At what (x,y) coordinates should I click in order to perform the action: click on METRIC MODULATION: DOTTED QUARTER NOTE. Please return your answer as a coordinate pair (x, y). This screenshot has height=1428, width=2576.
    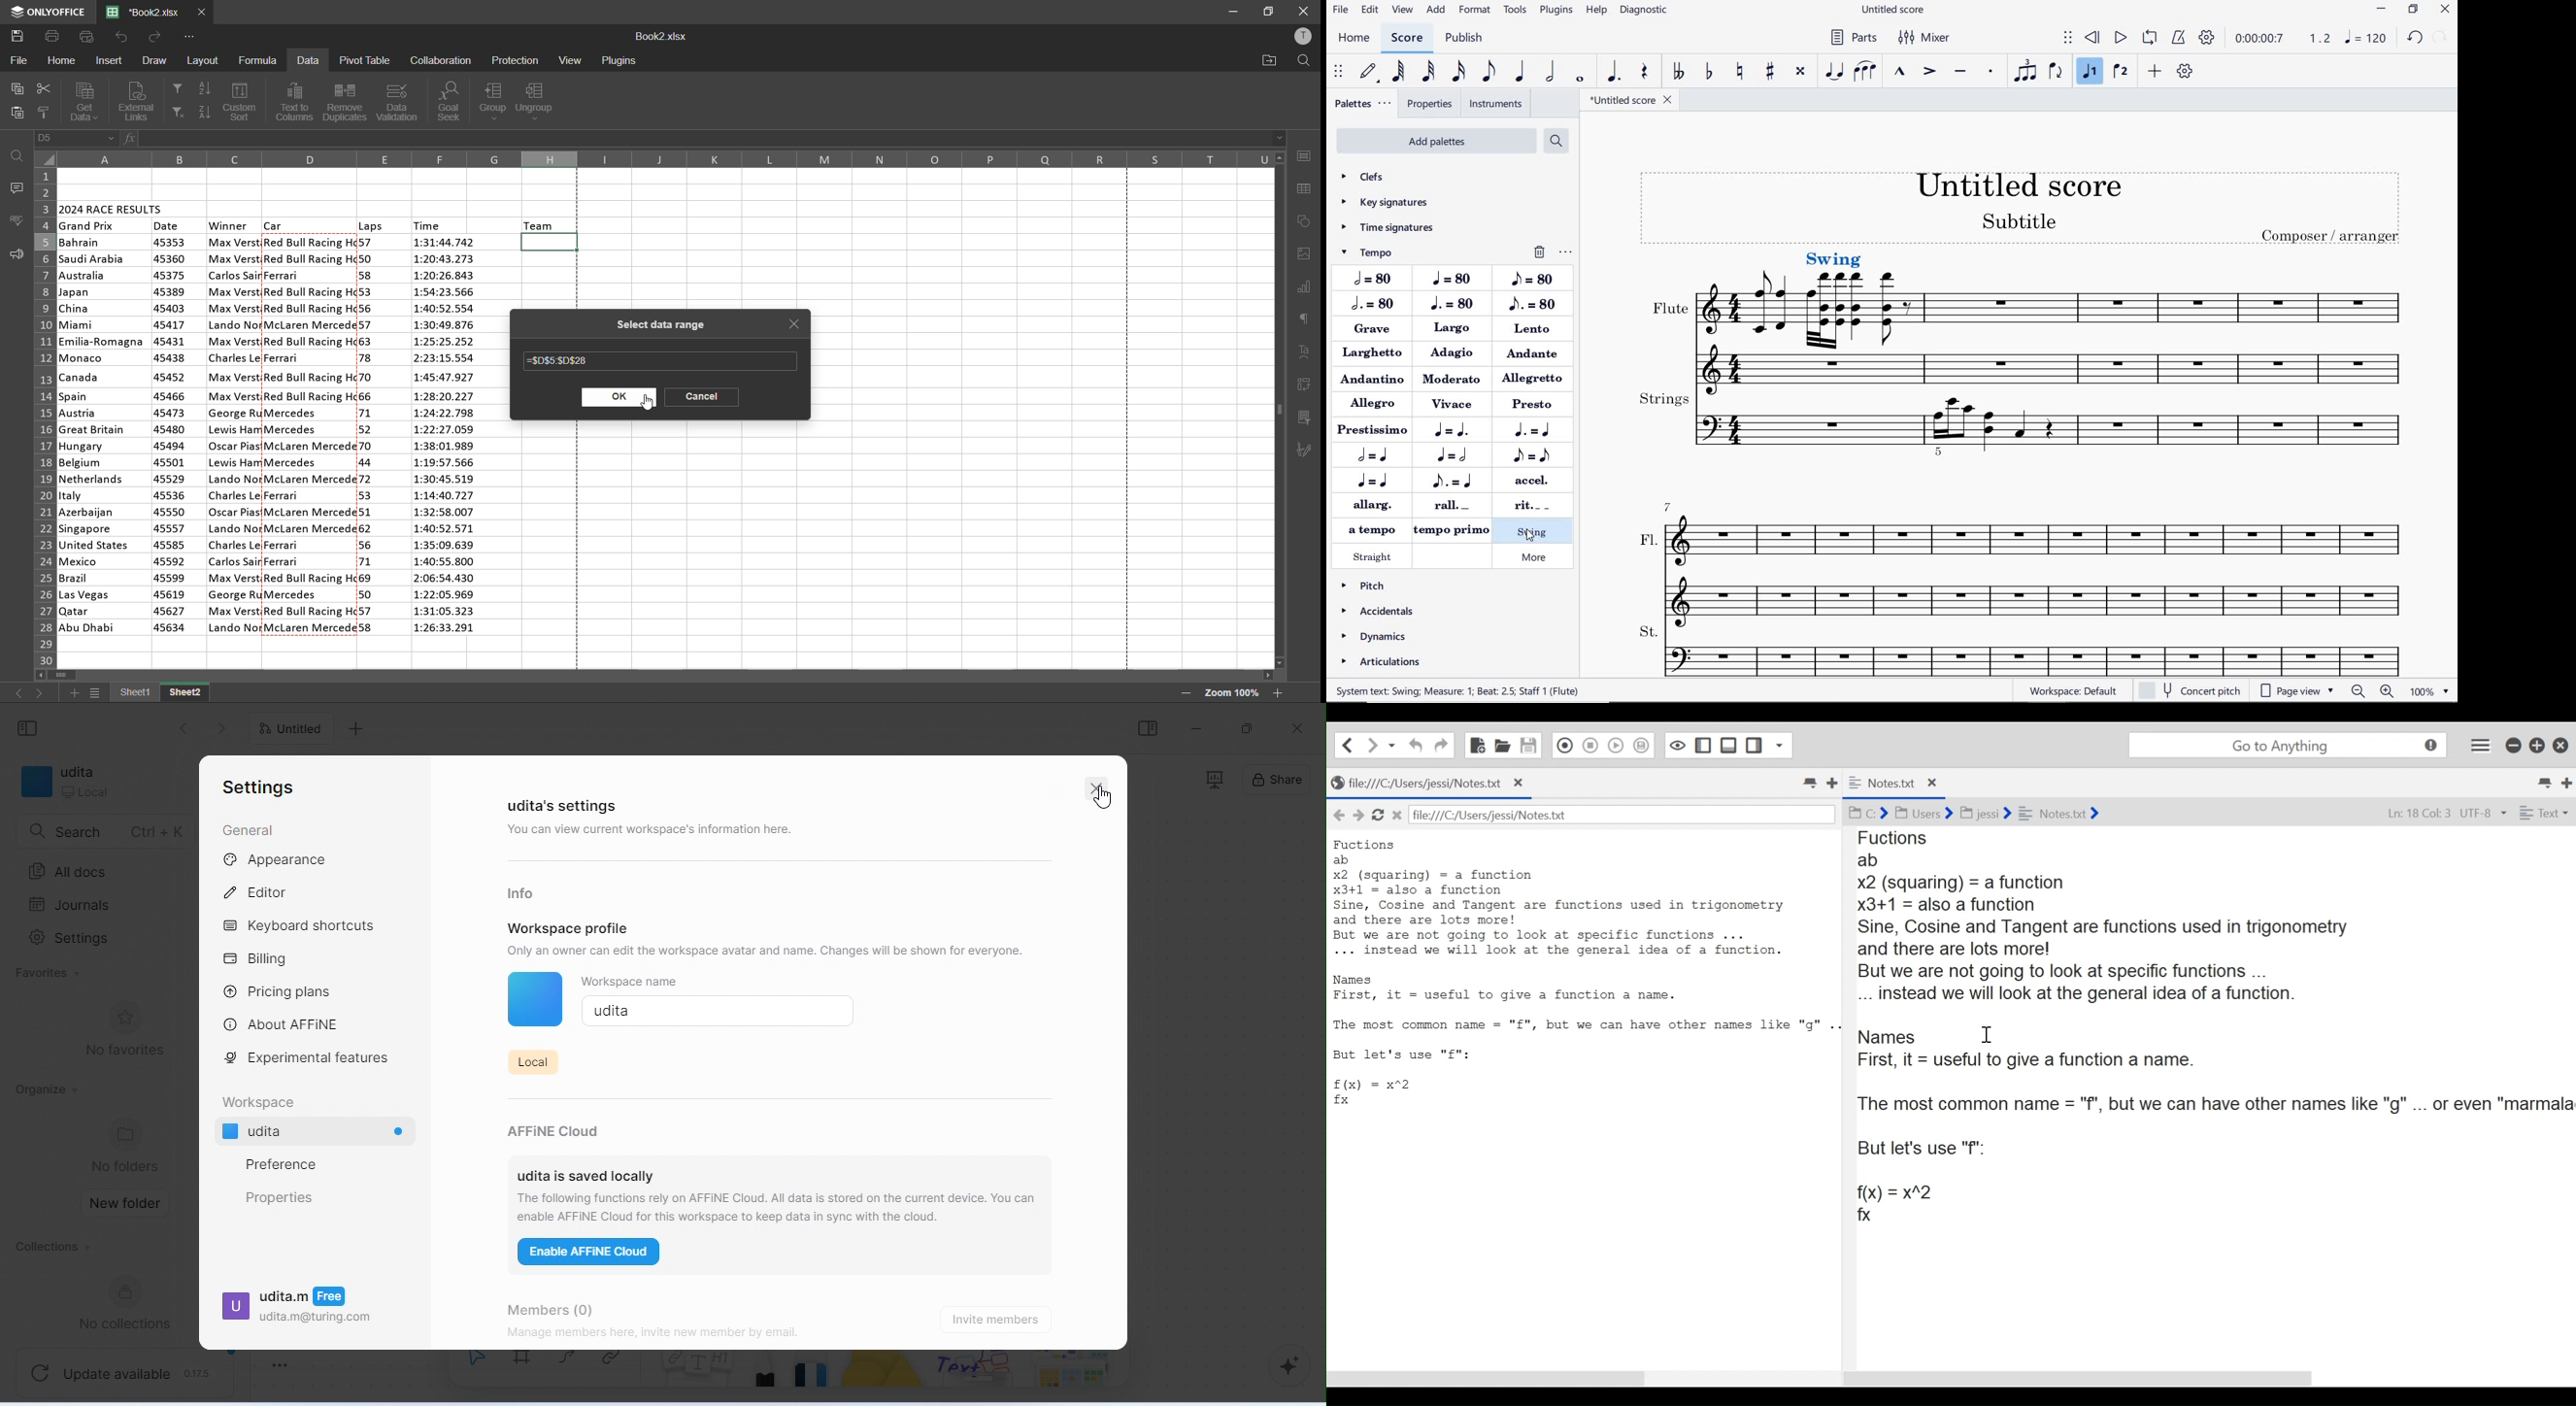
    Looking at the image, I should click on (1536, 430).